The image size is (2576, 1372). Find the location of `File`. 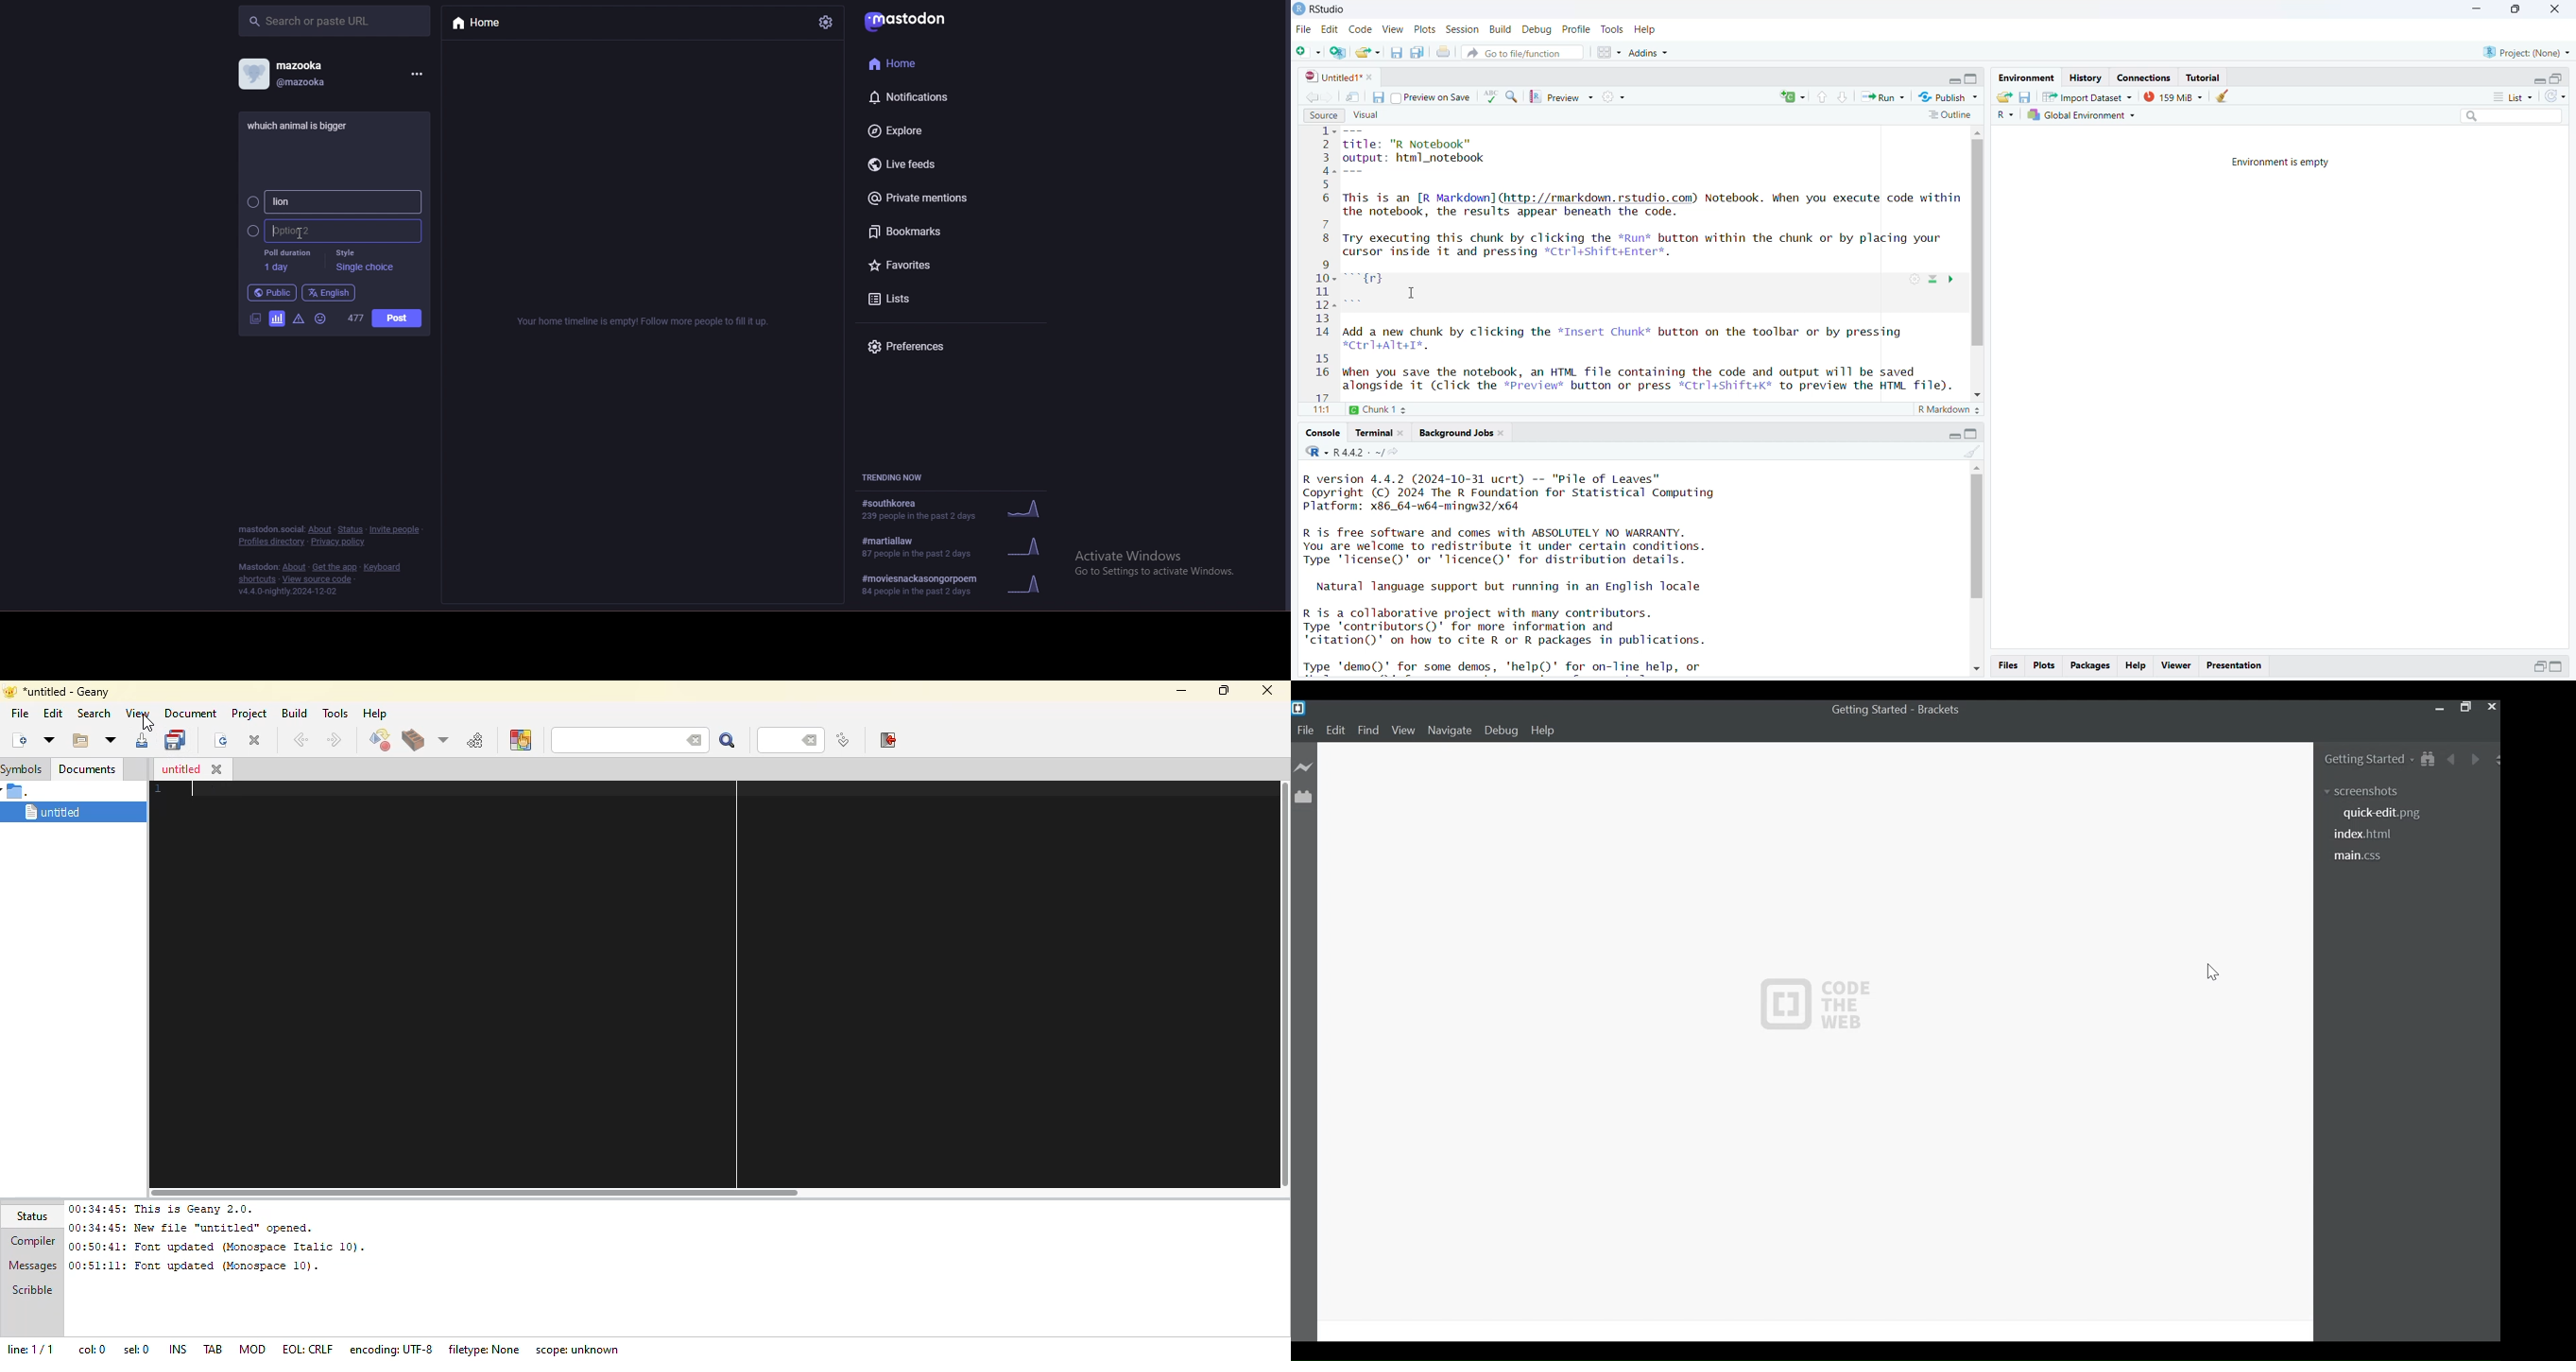

File is located at coordinates (1306, 731).